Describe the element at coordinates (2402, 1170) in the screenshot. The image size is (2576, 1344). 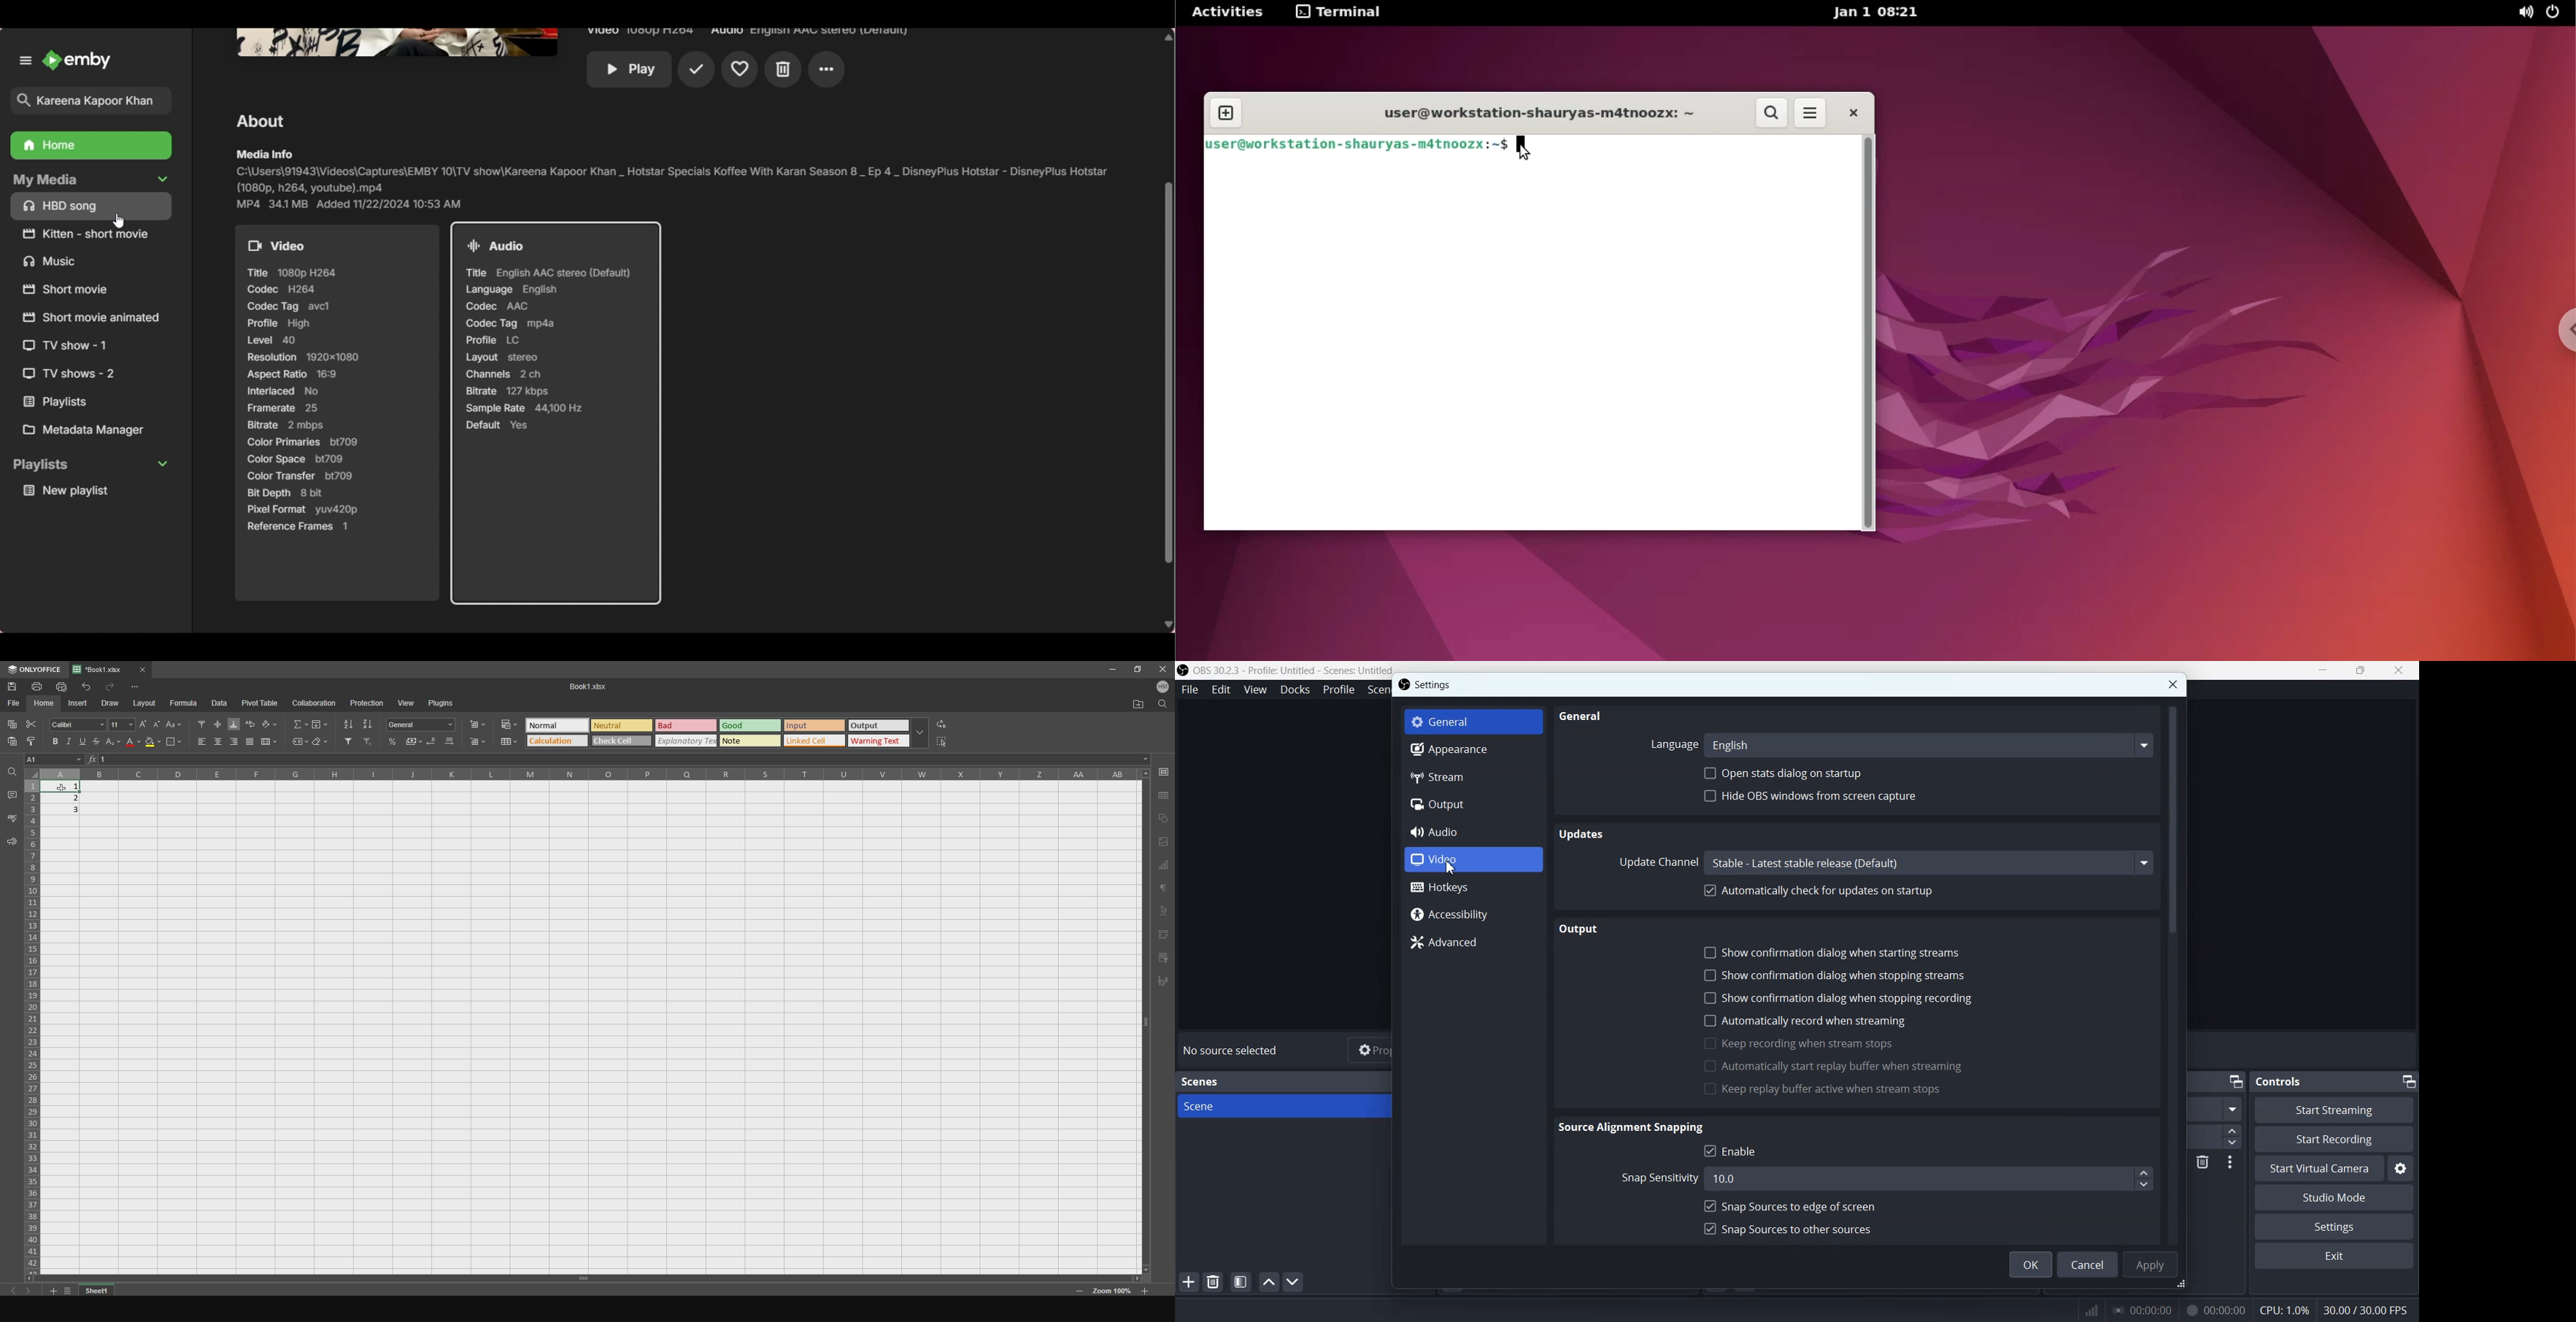
I see `Settings` at that location.